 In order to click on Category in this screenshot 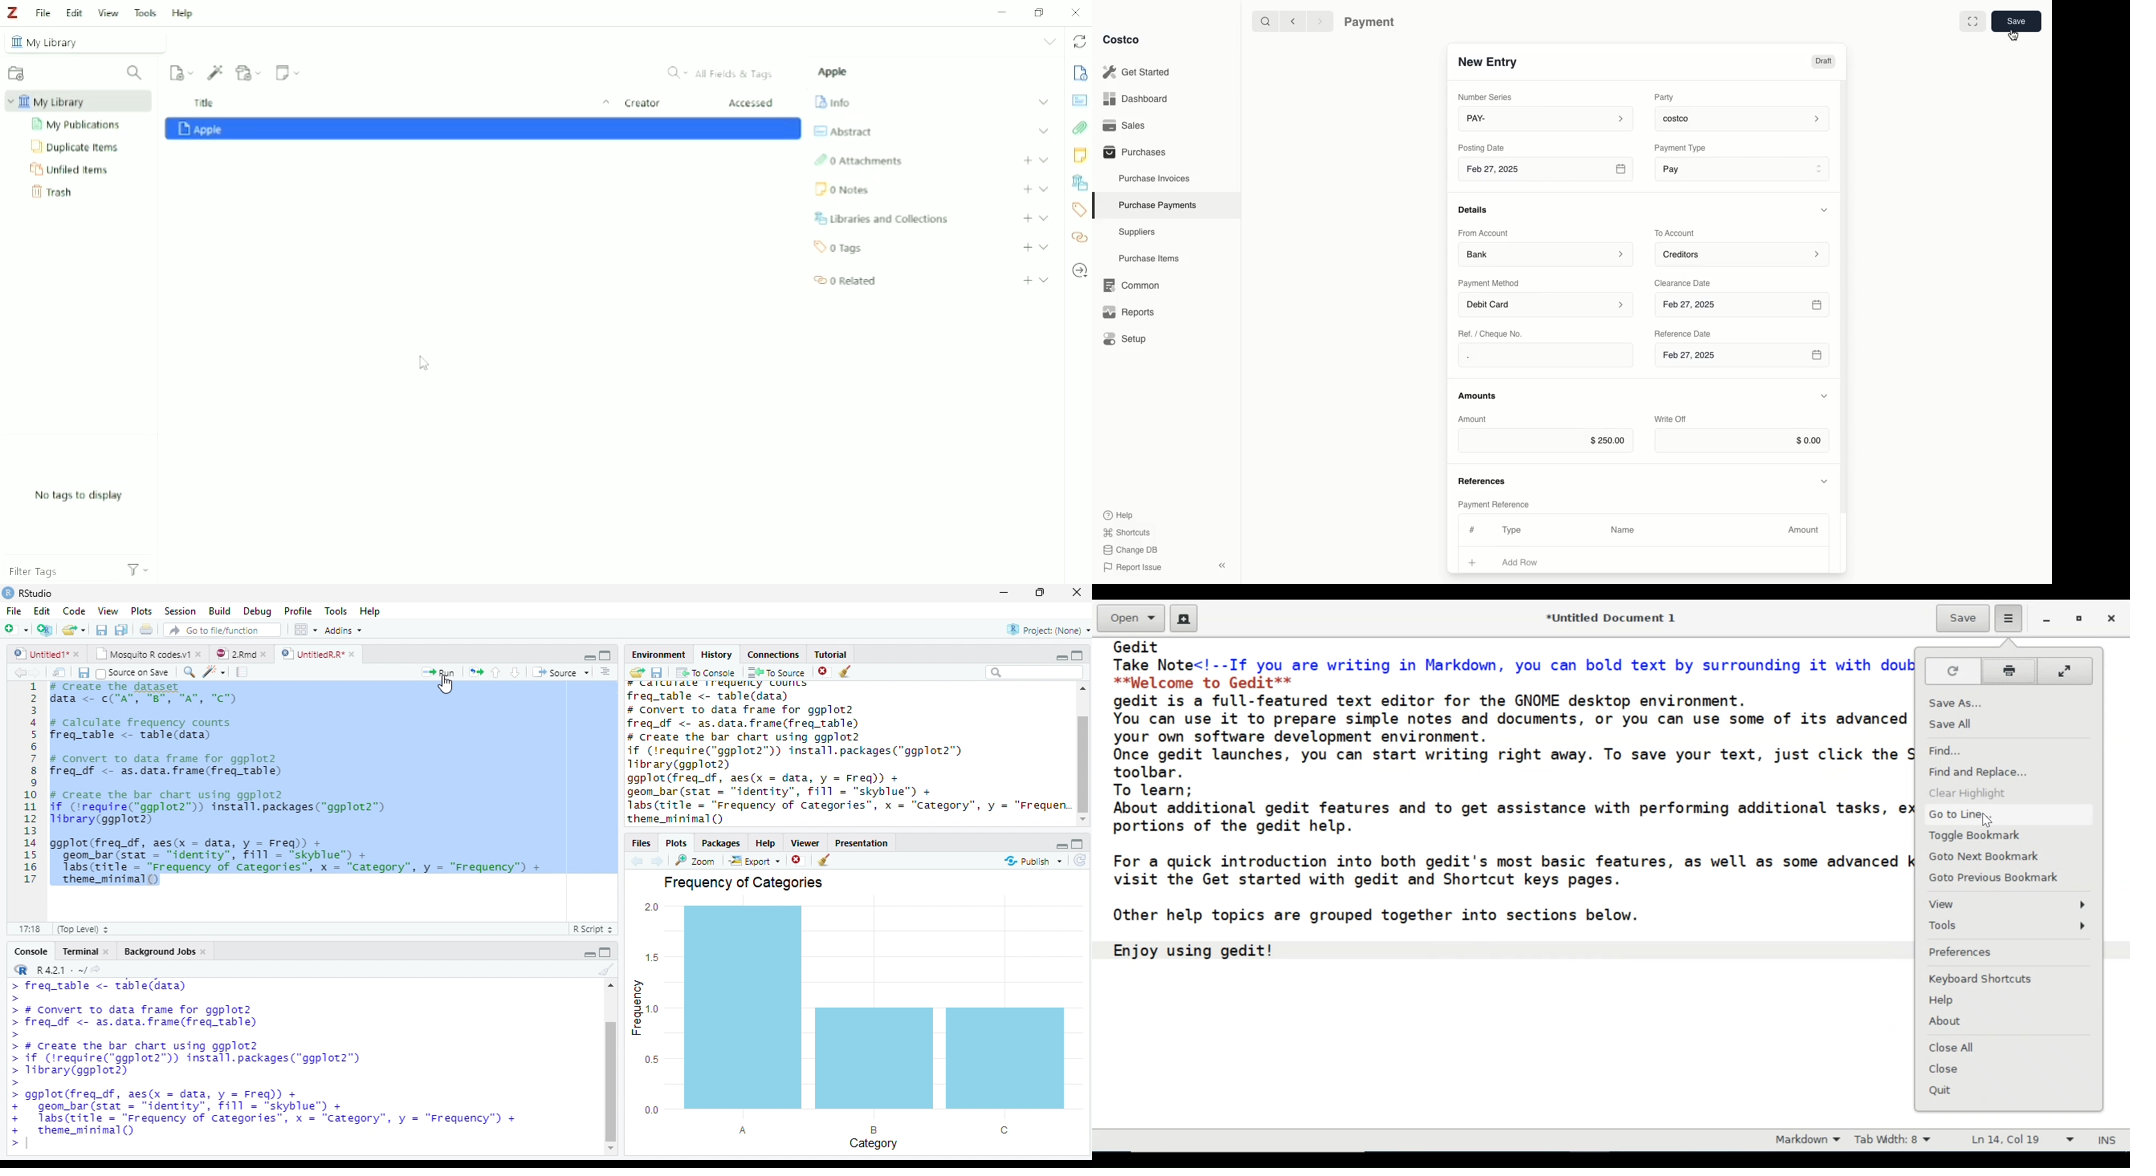, I will do `click(870, 1137)`.